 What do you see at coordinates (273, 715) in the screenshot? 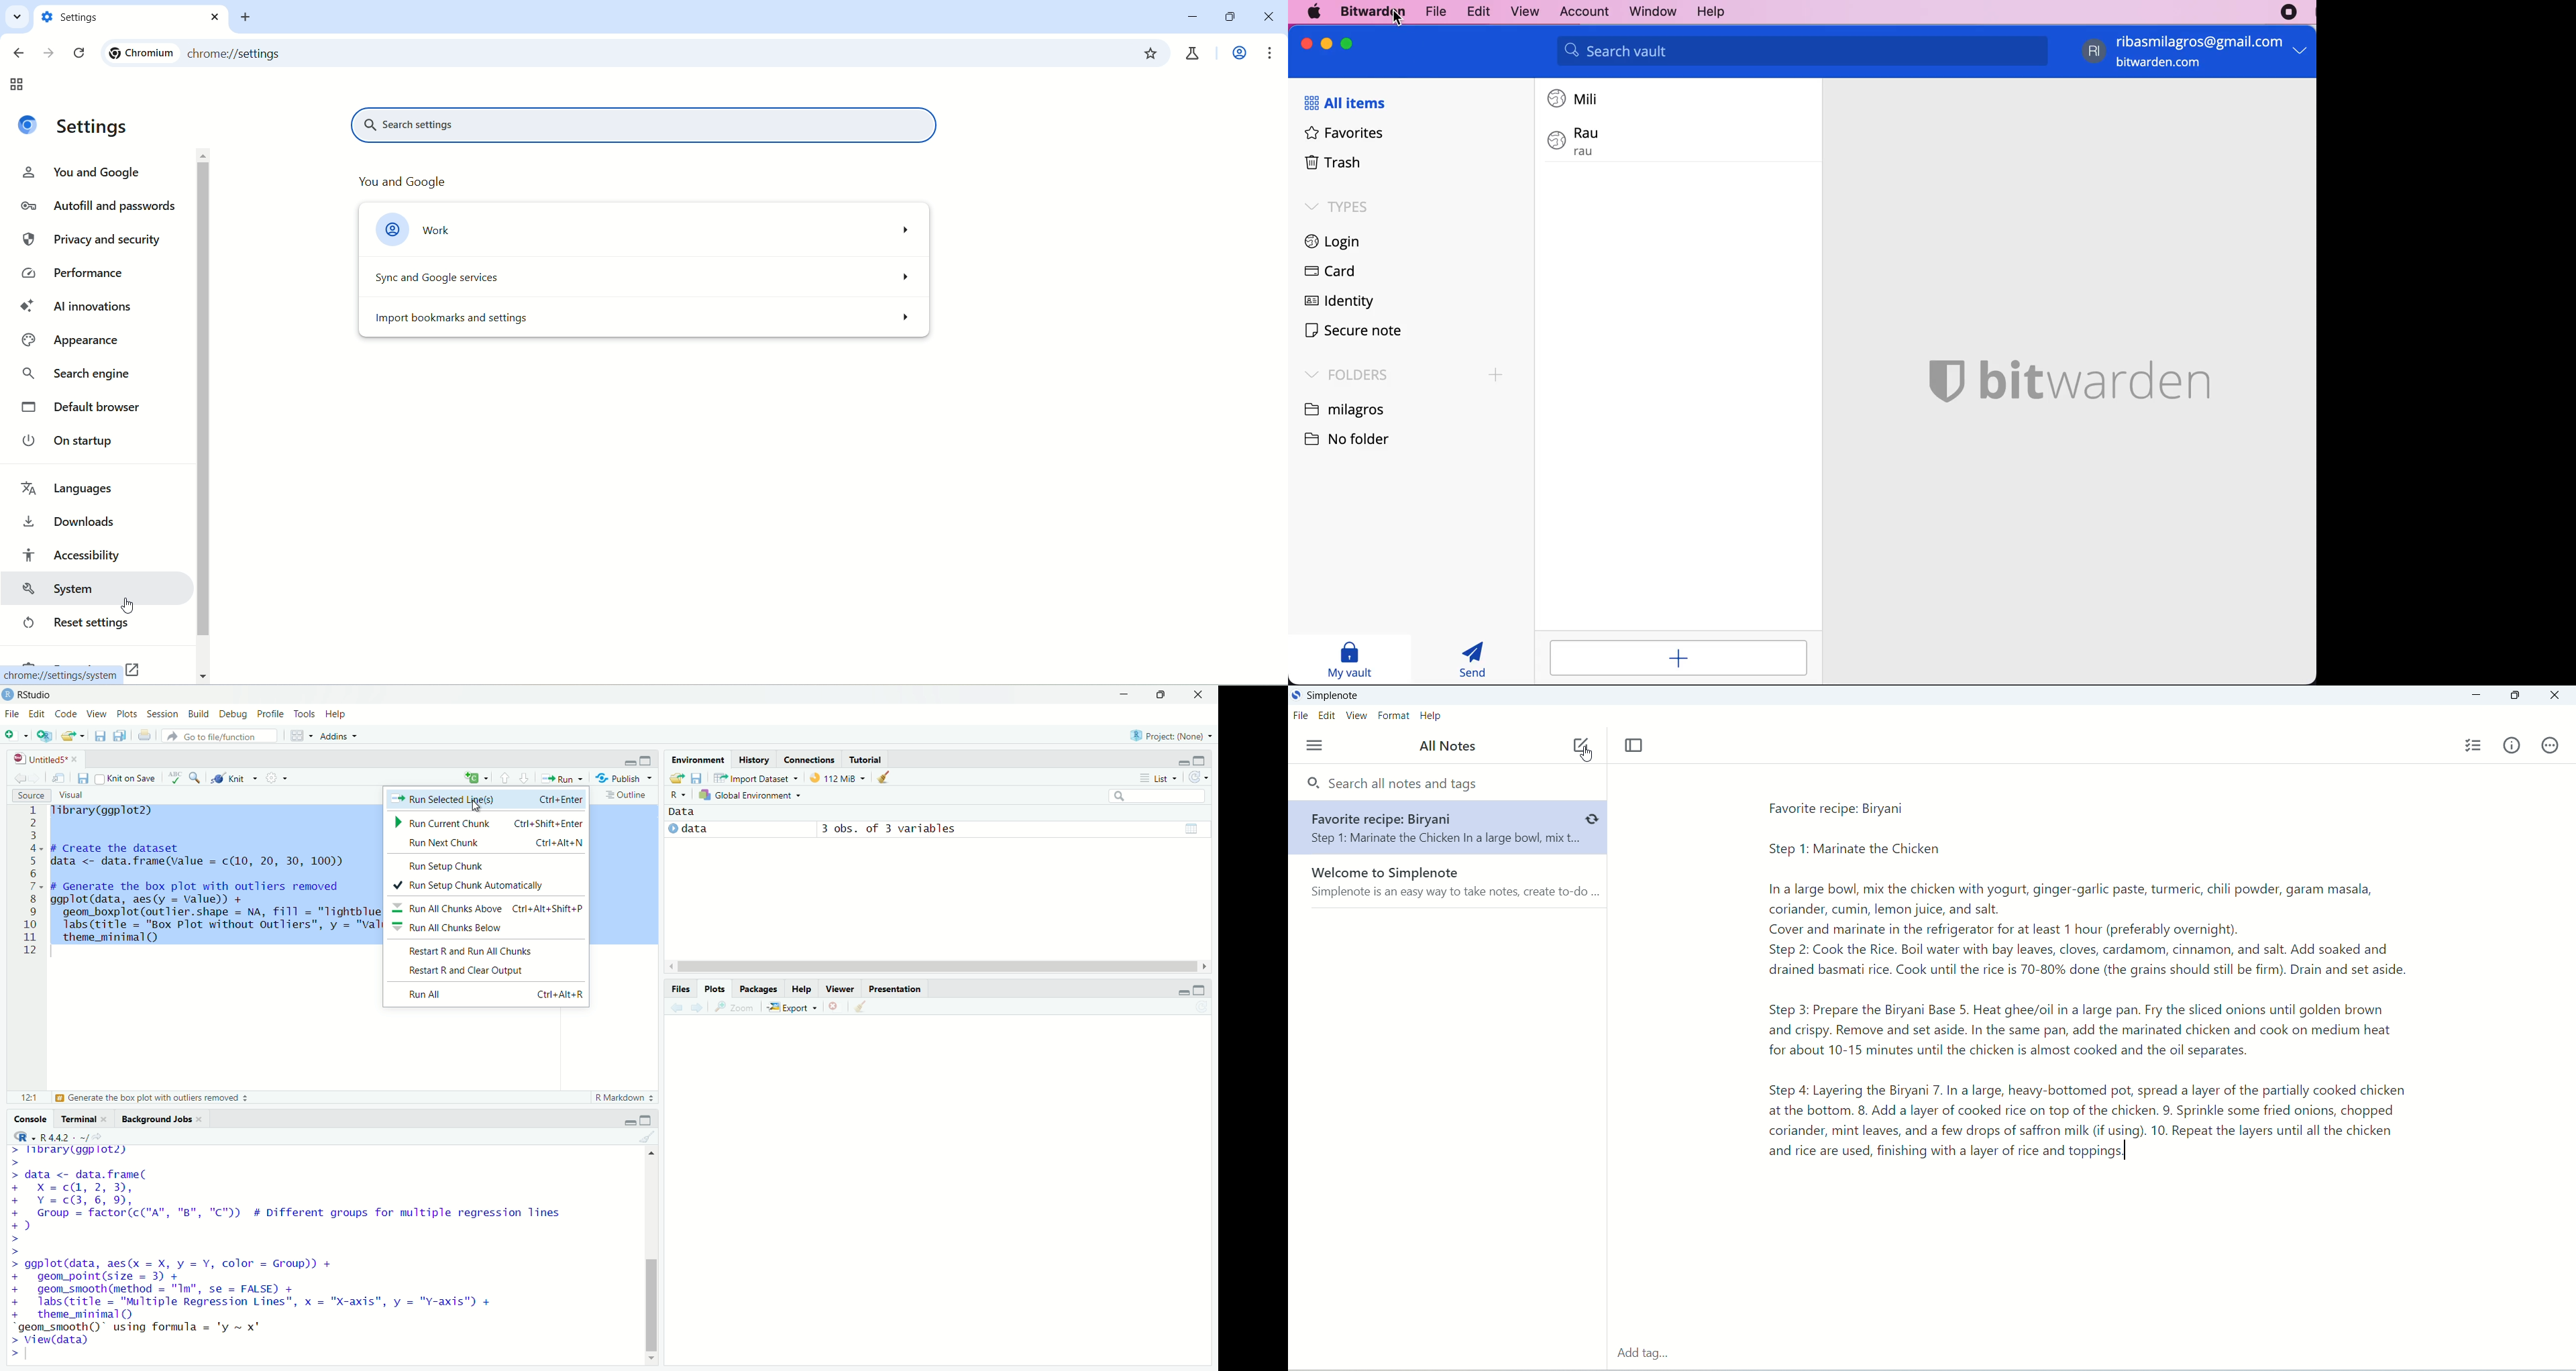
I see `Profile` at bounding box center [273, 715].